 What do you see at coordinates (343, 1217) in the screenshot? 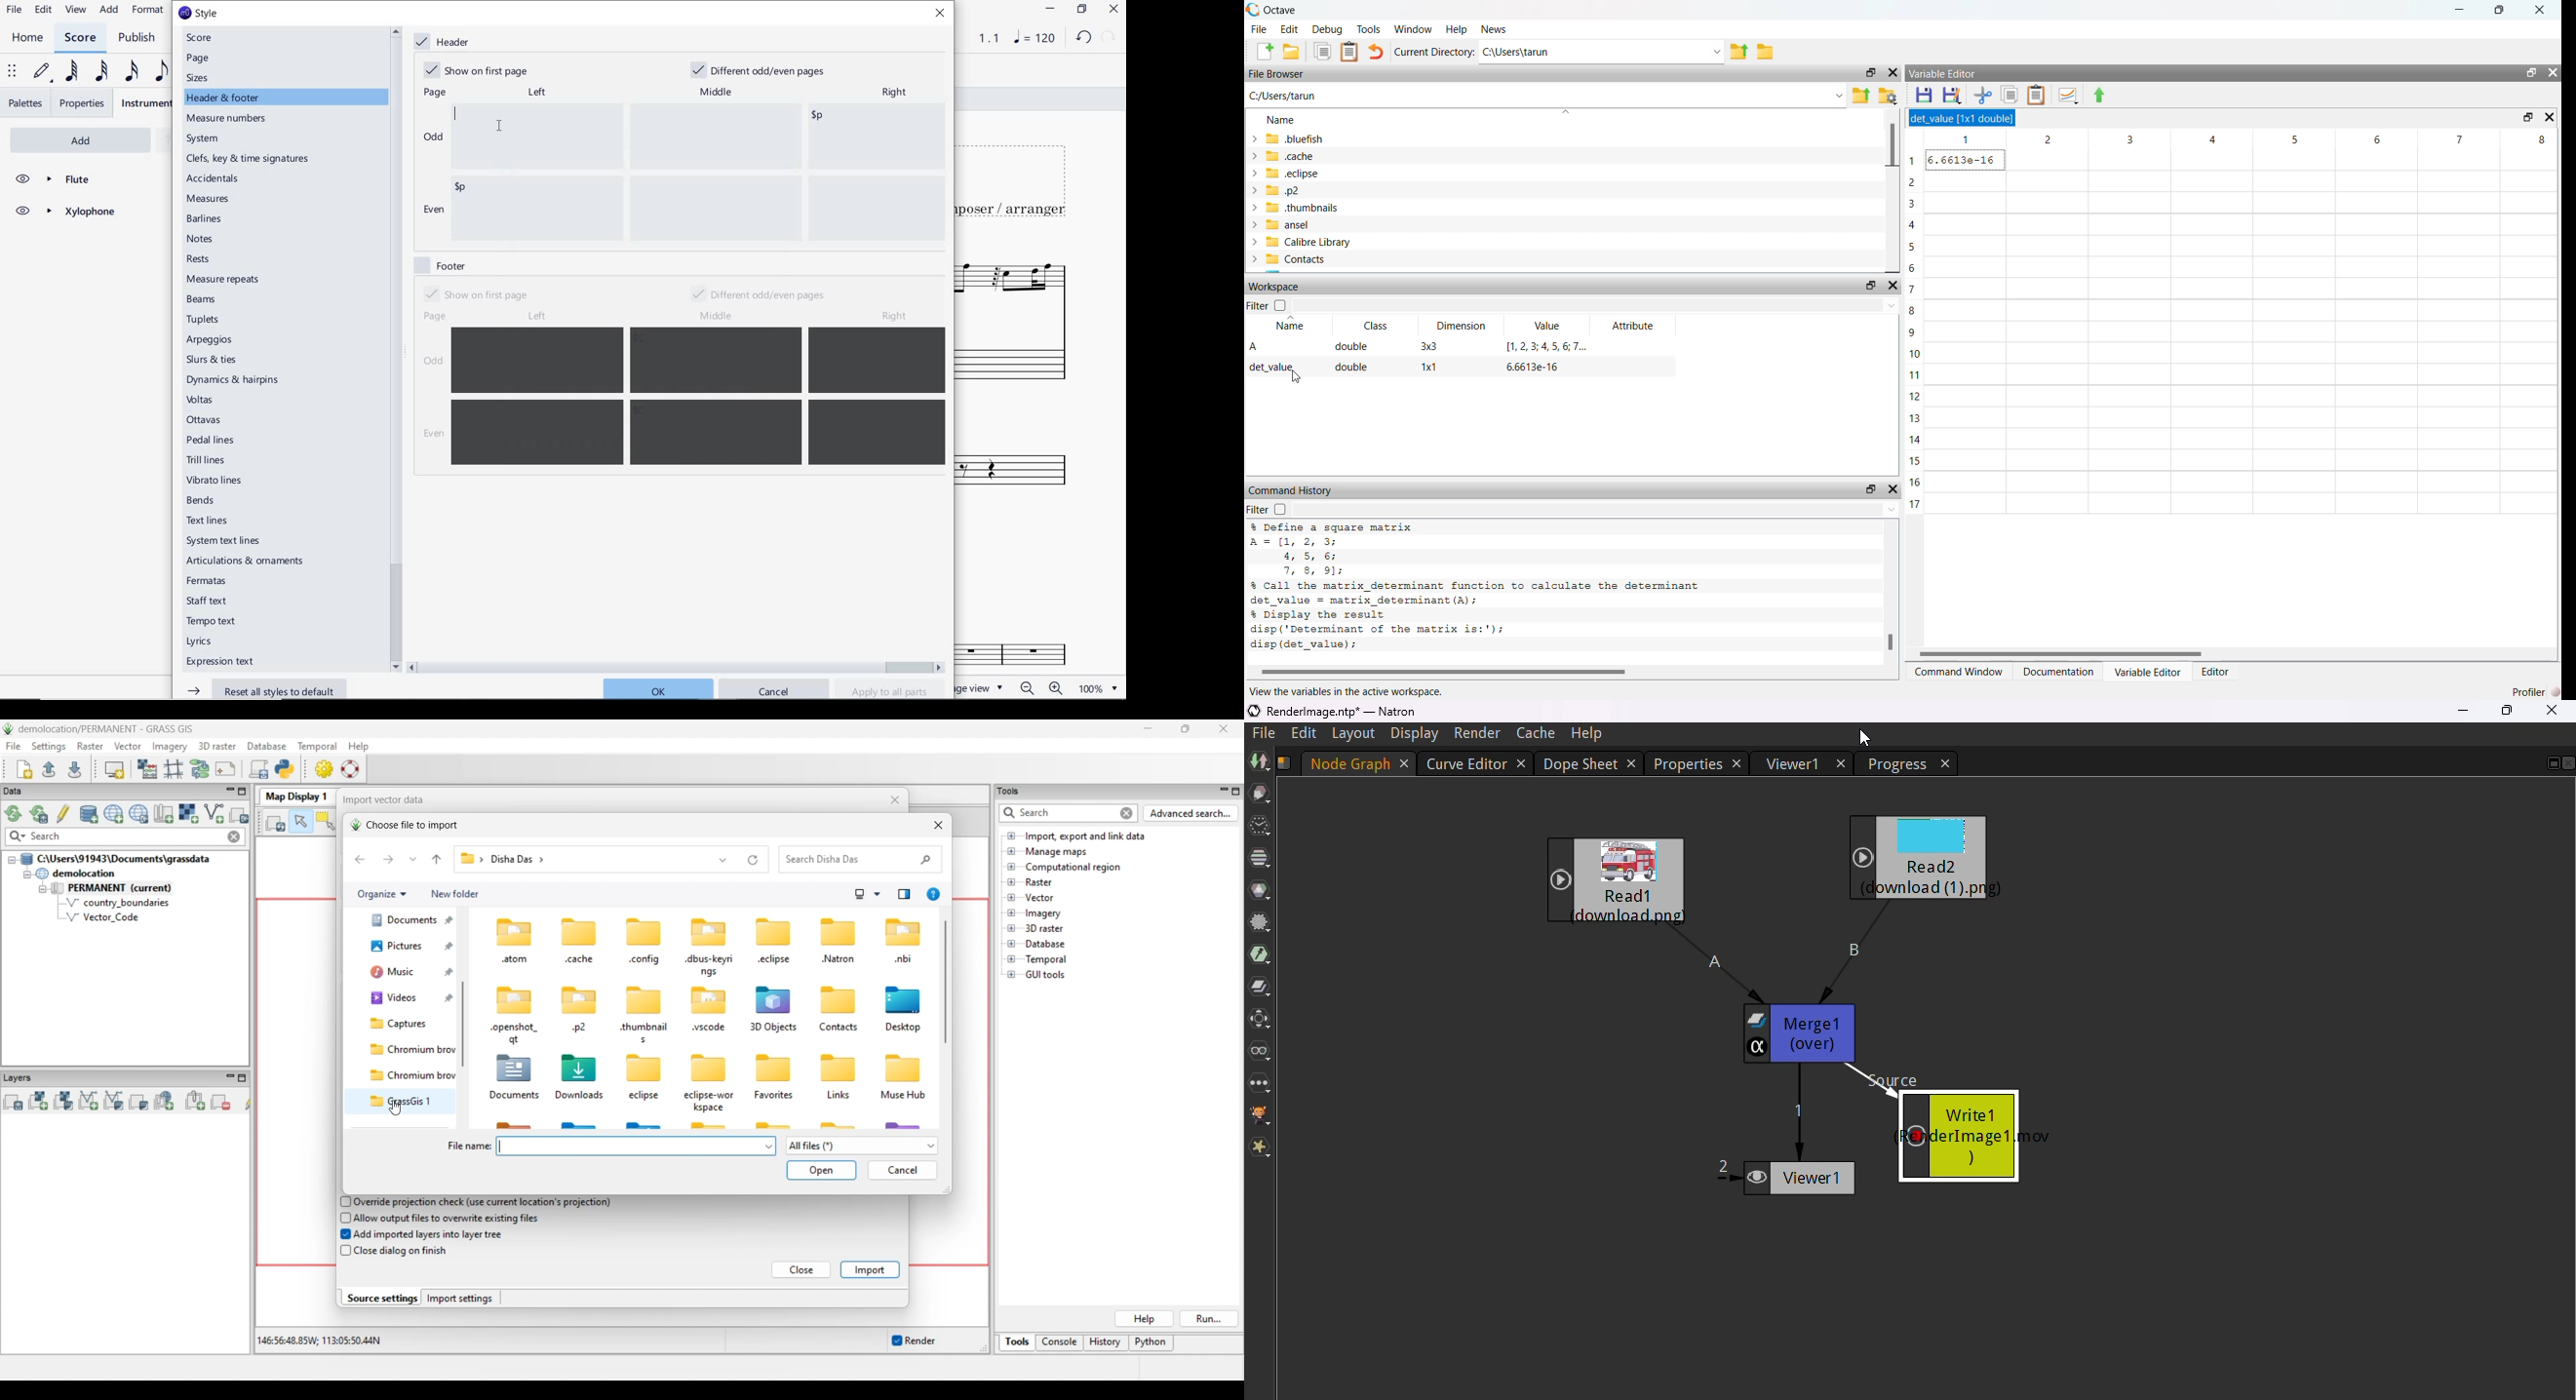
I see `checkbox` at bounding box center [343, 1217].